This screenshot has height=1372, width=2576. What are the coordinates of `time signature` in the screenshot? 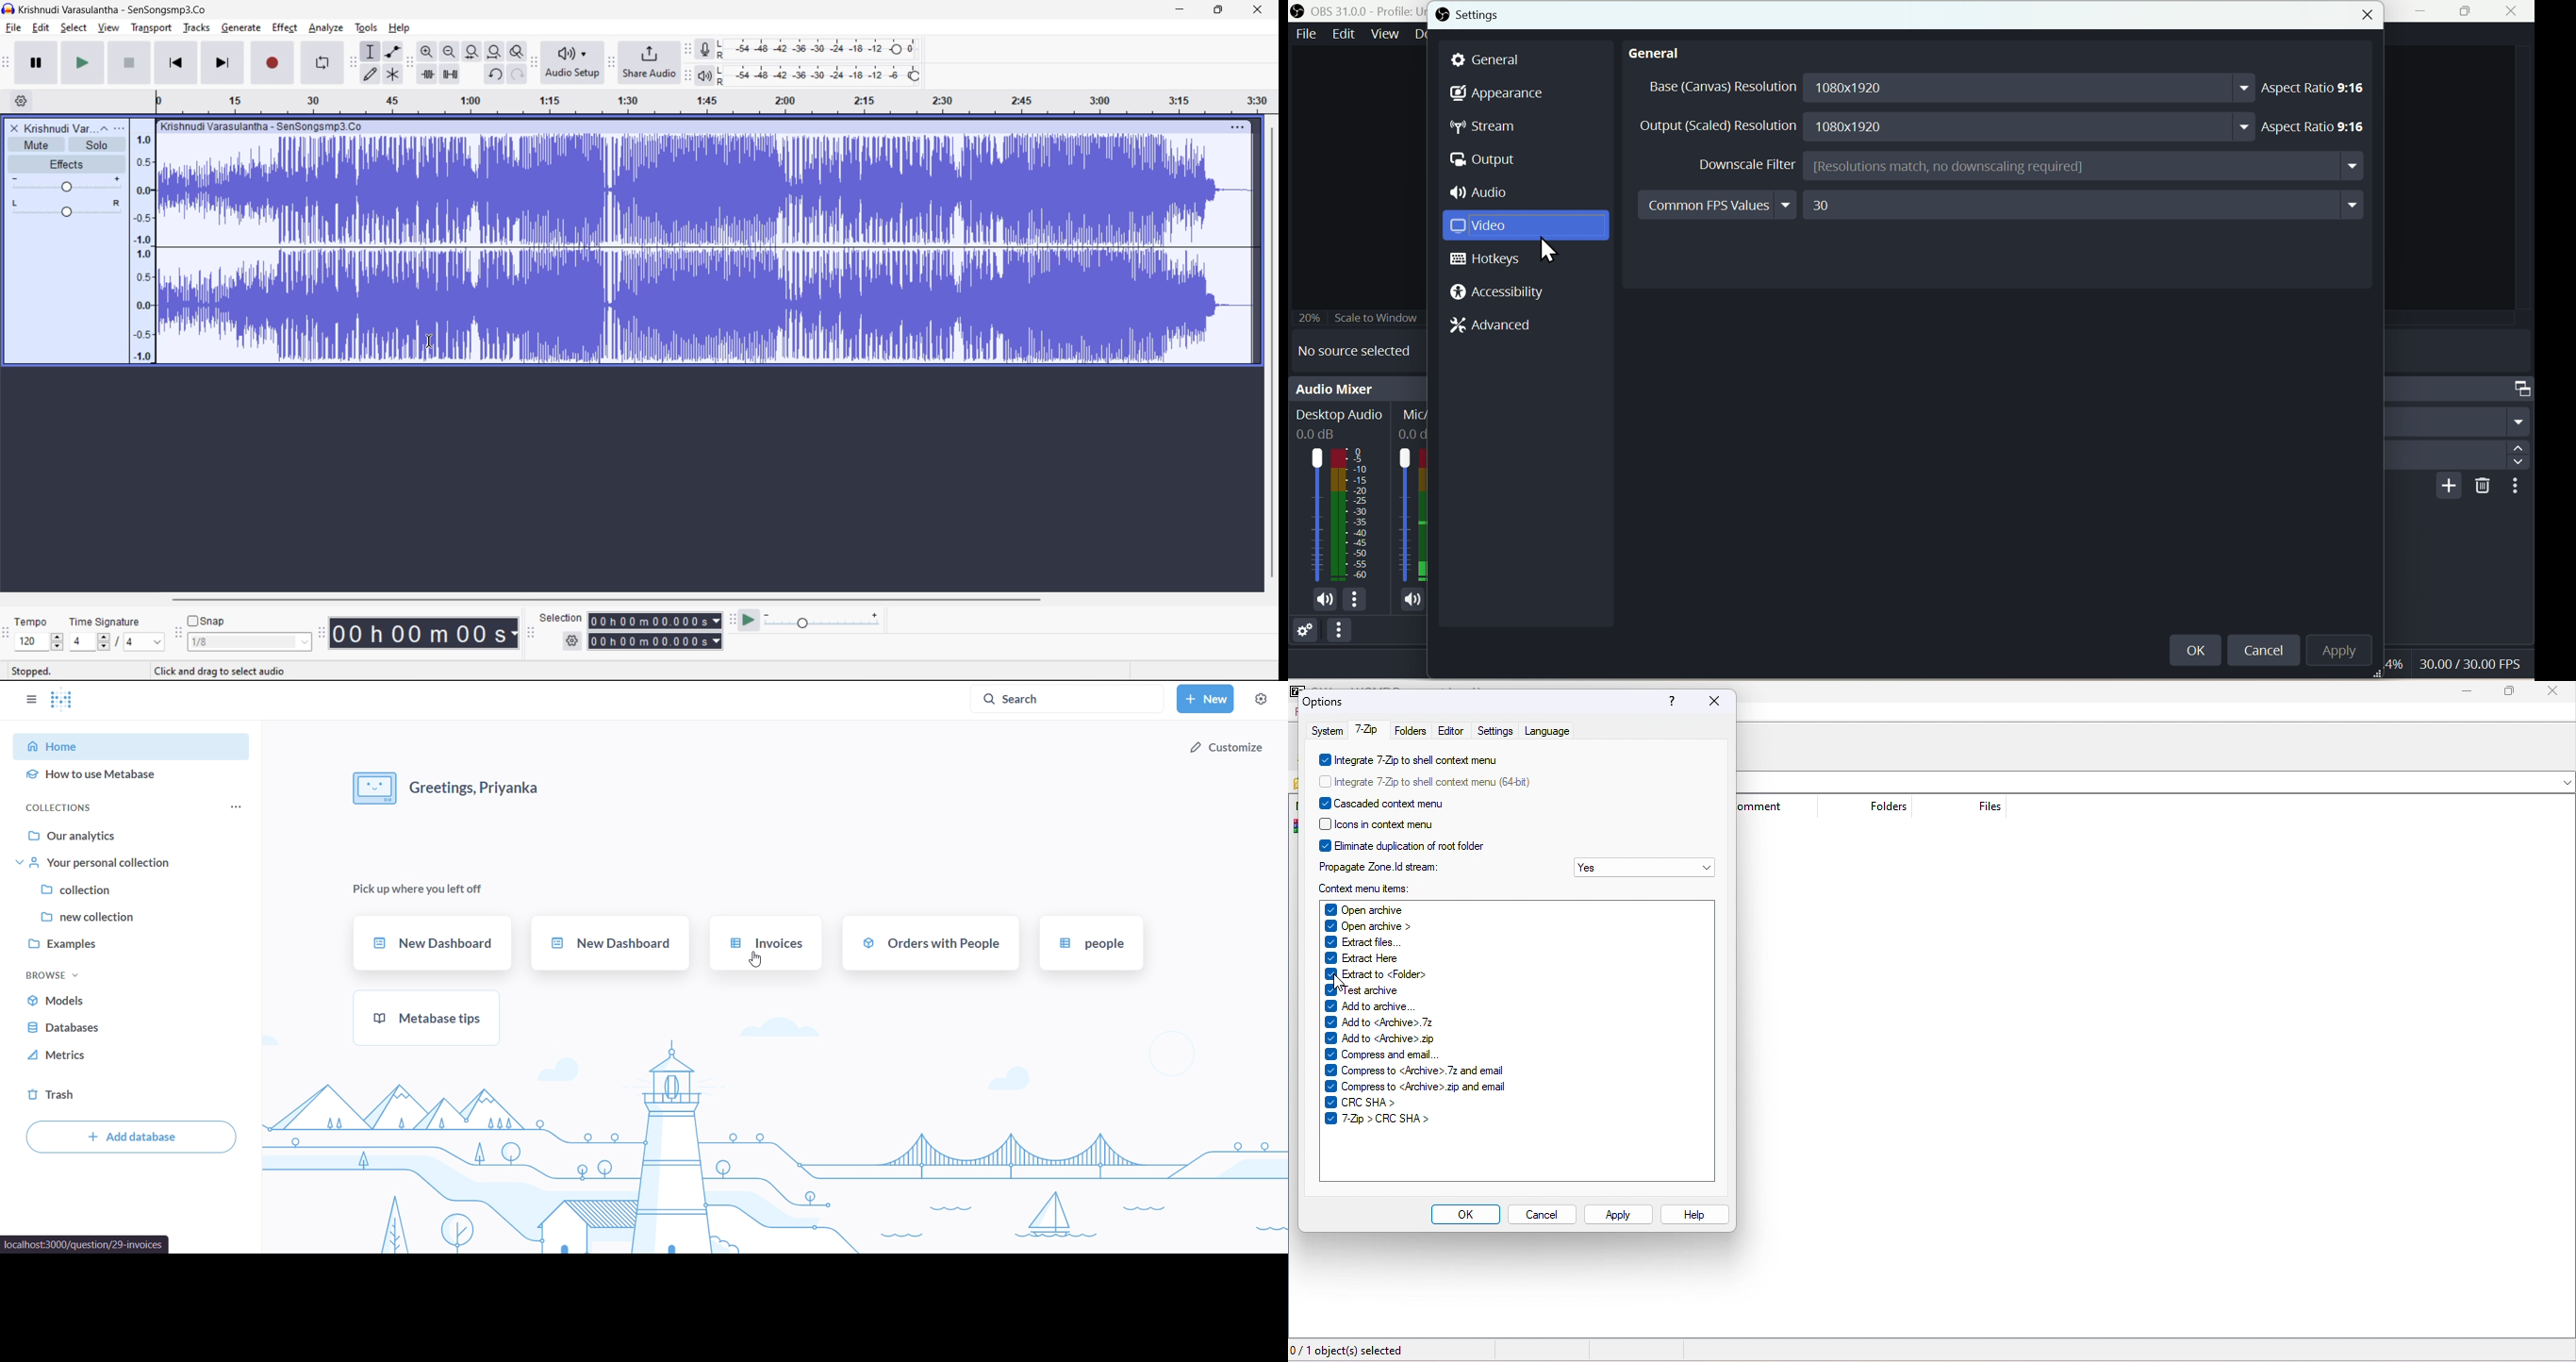 It's located at (109, 623).